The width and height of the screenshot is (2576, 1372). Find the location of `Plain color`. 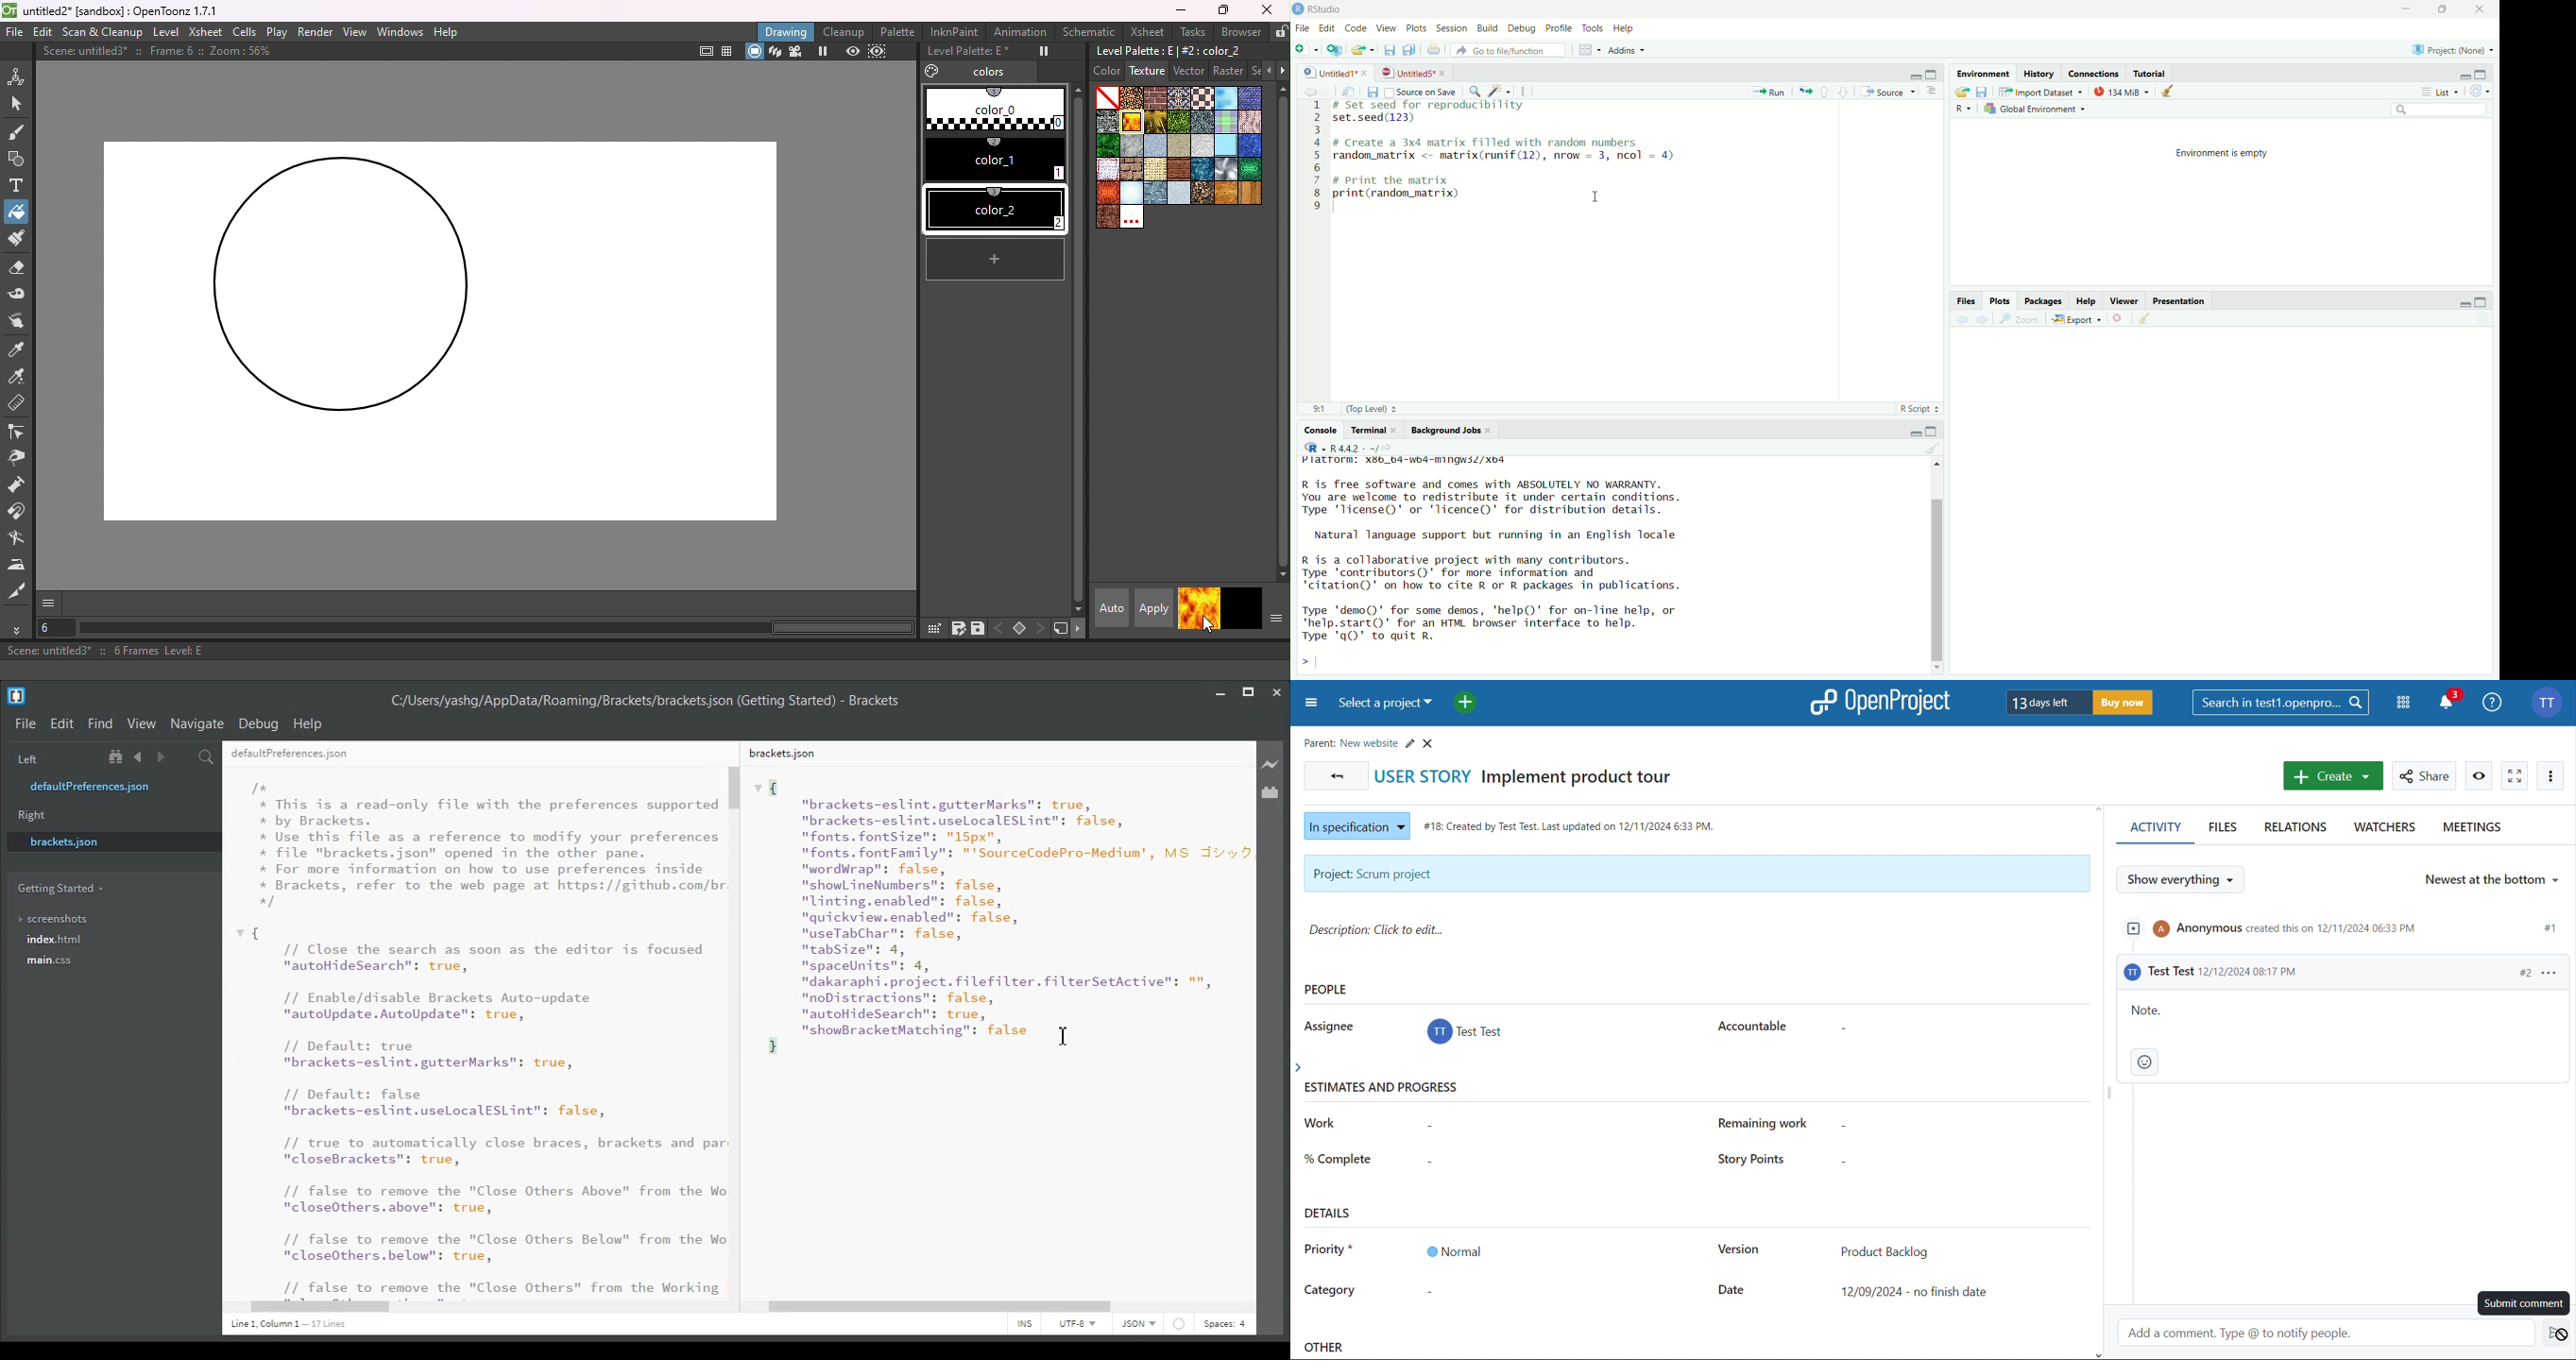

Plain color is located at coordinates (1107, 97).